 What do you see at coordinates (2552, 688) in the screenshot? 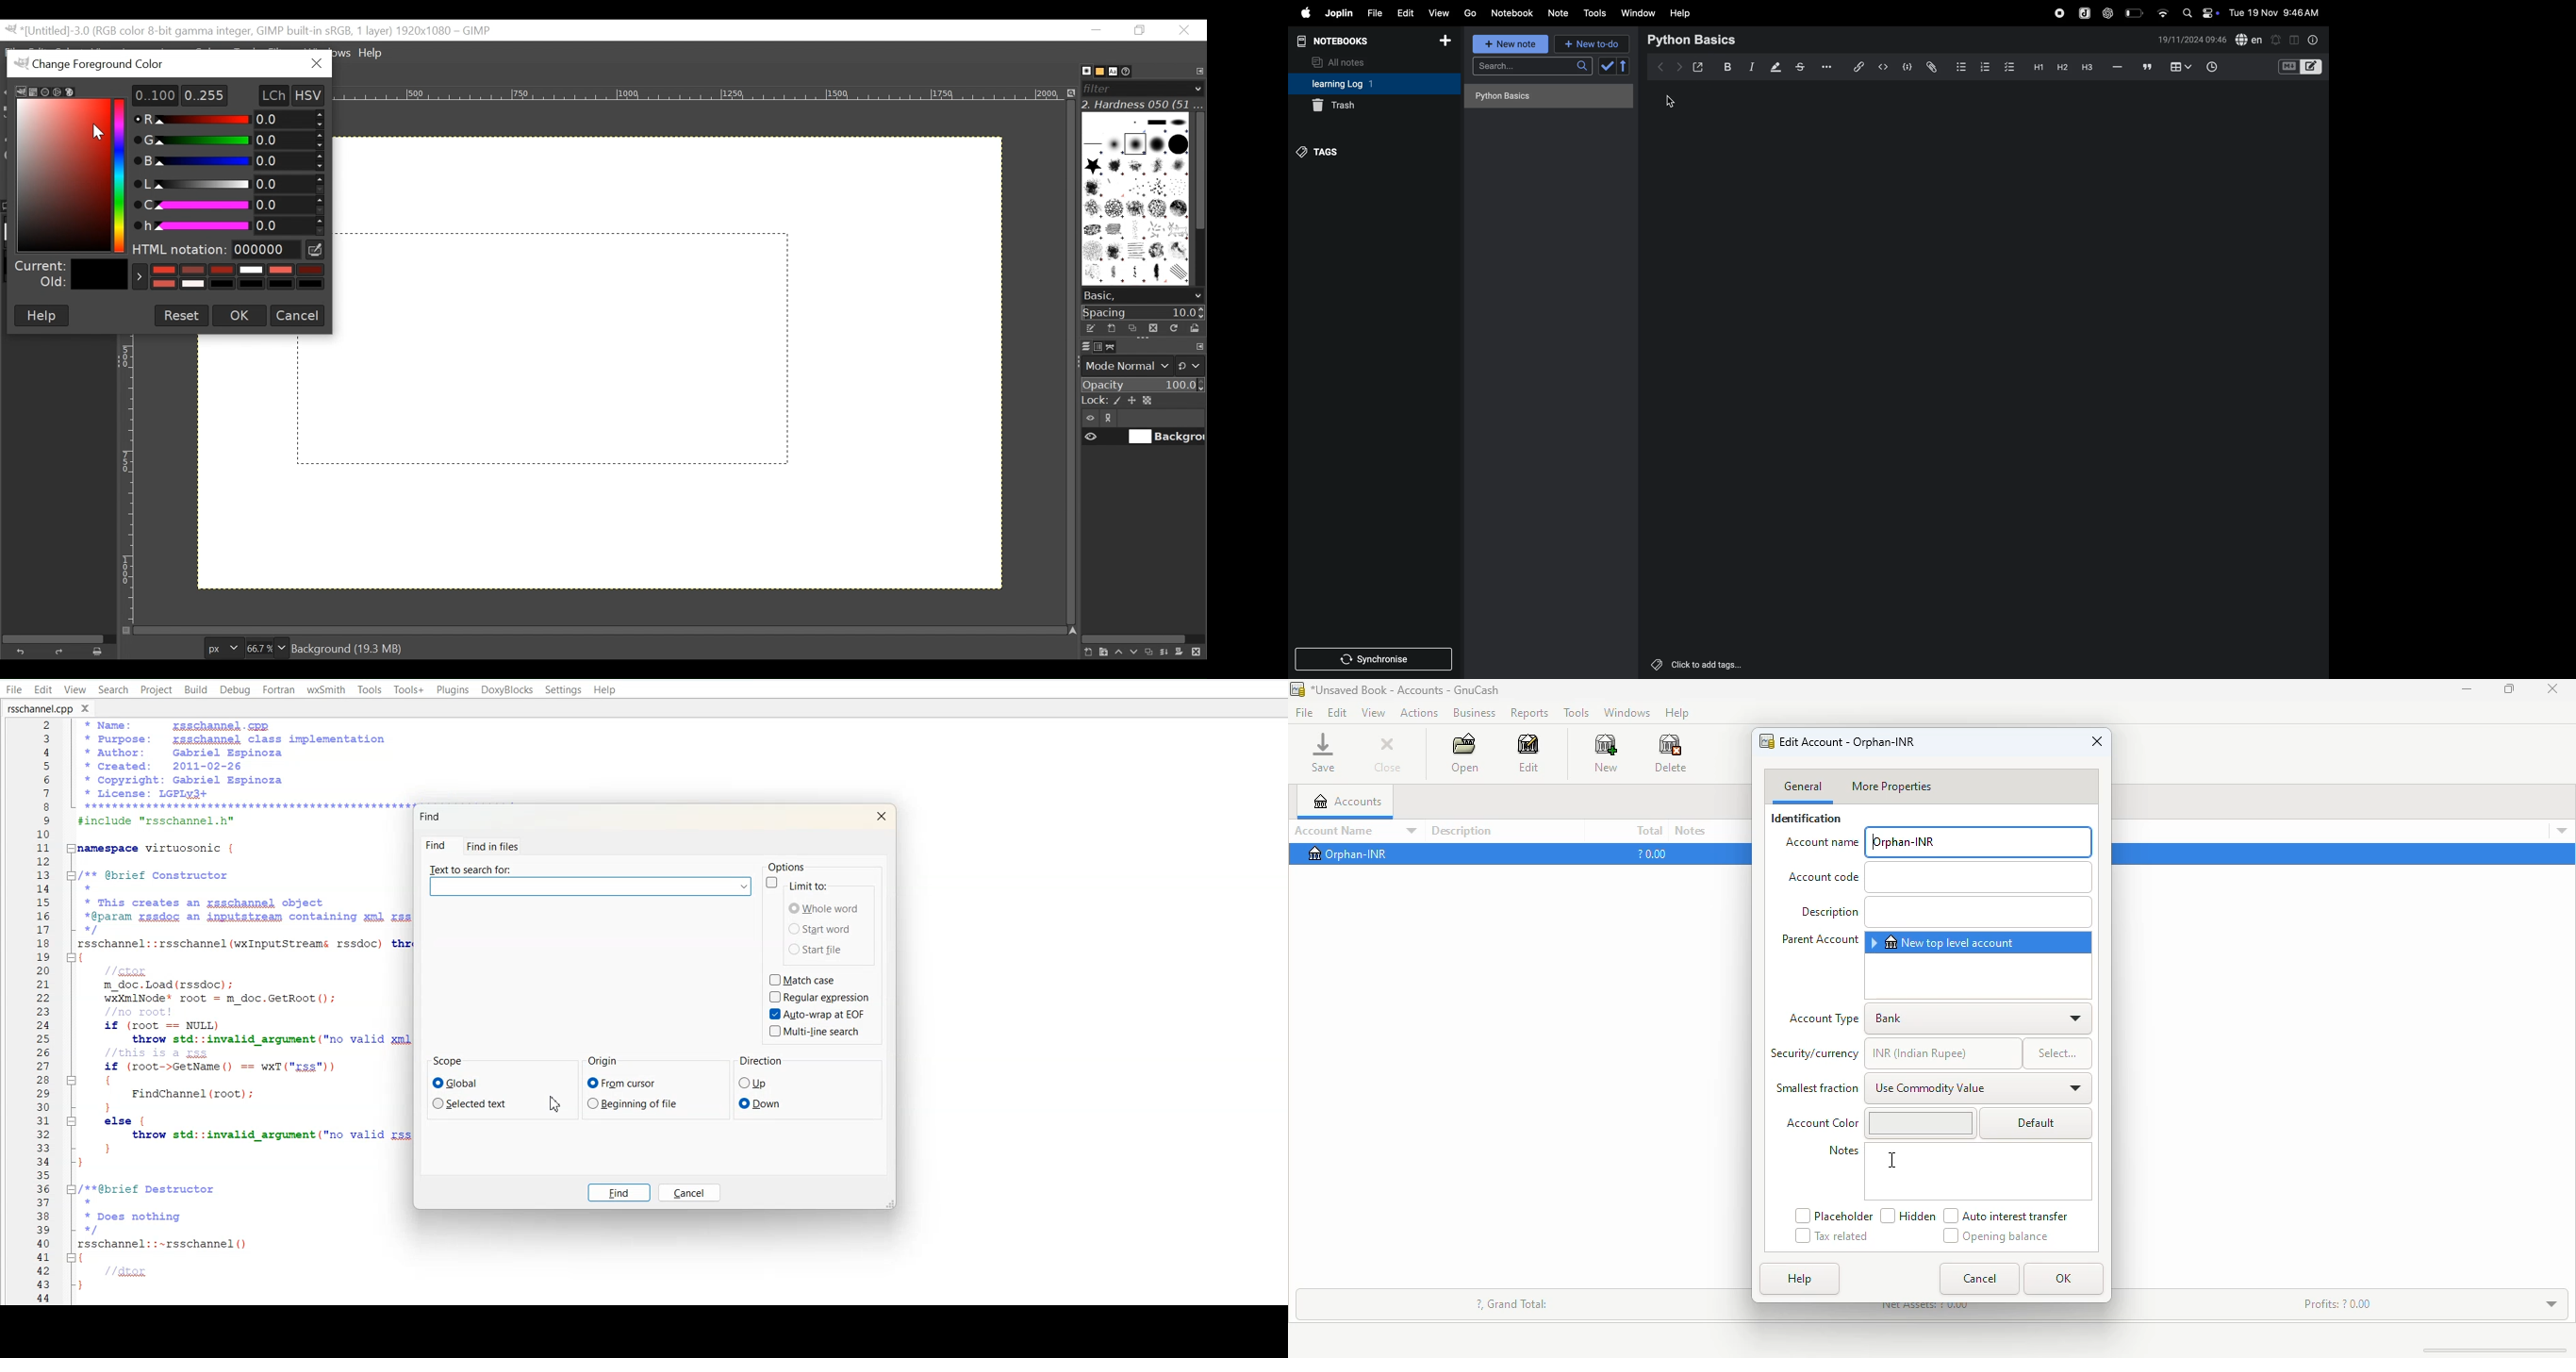
I see `close` at bounding box center [2552, 688].